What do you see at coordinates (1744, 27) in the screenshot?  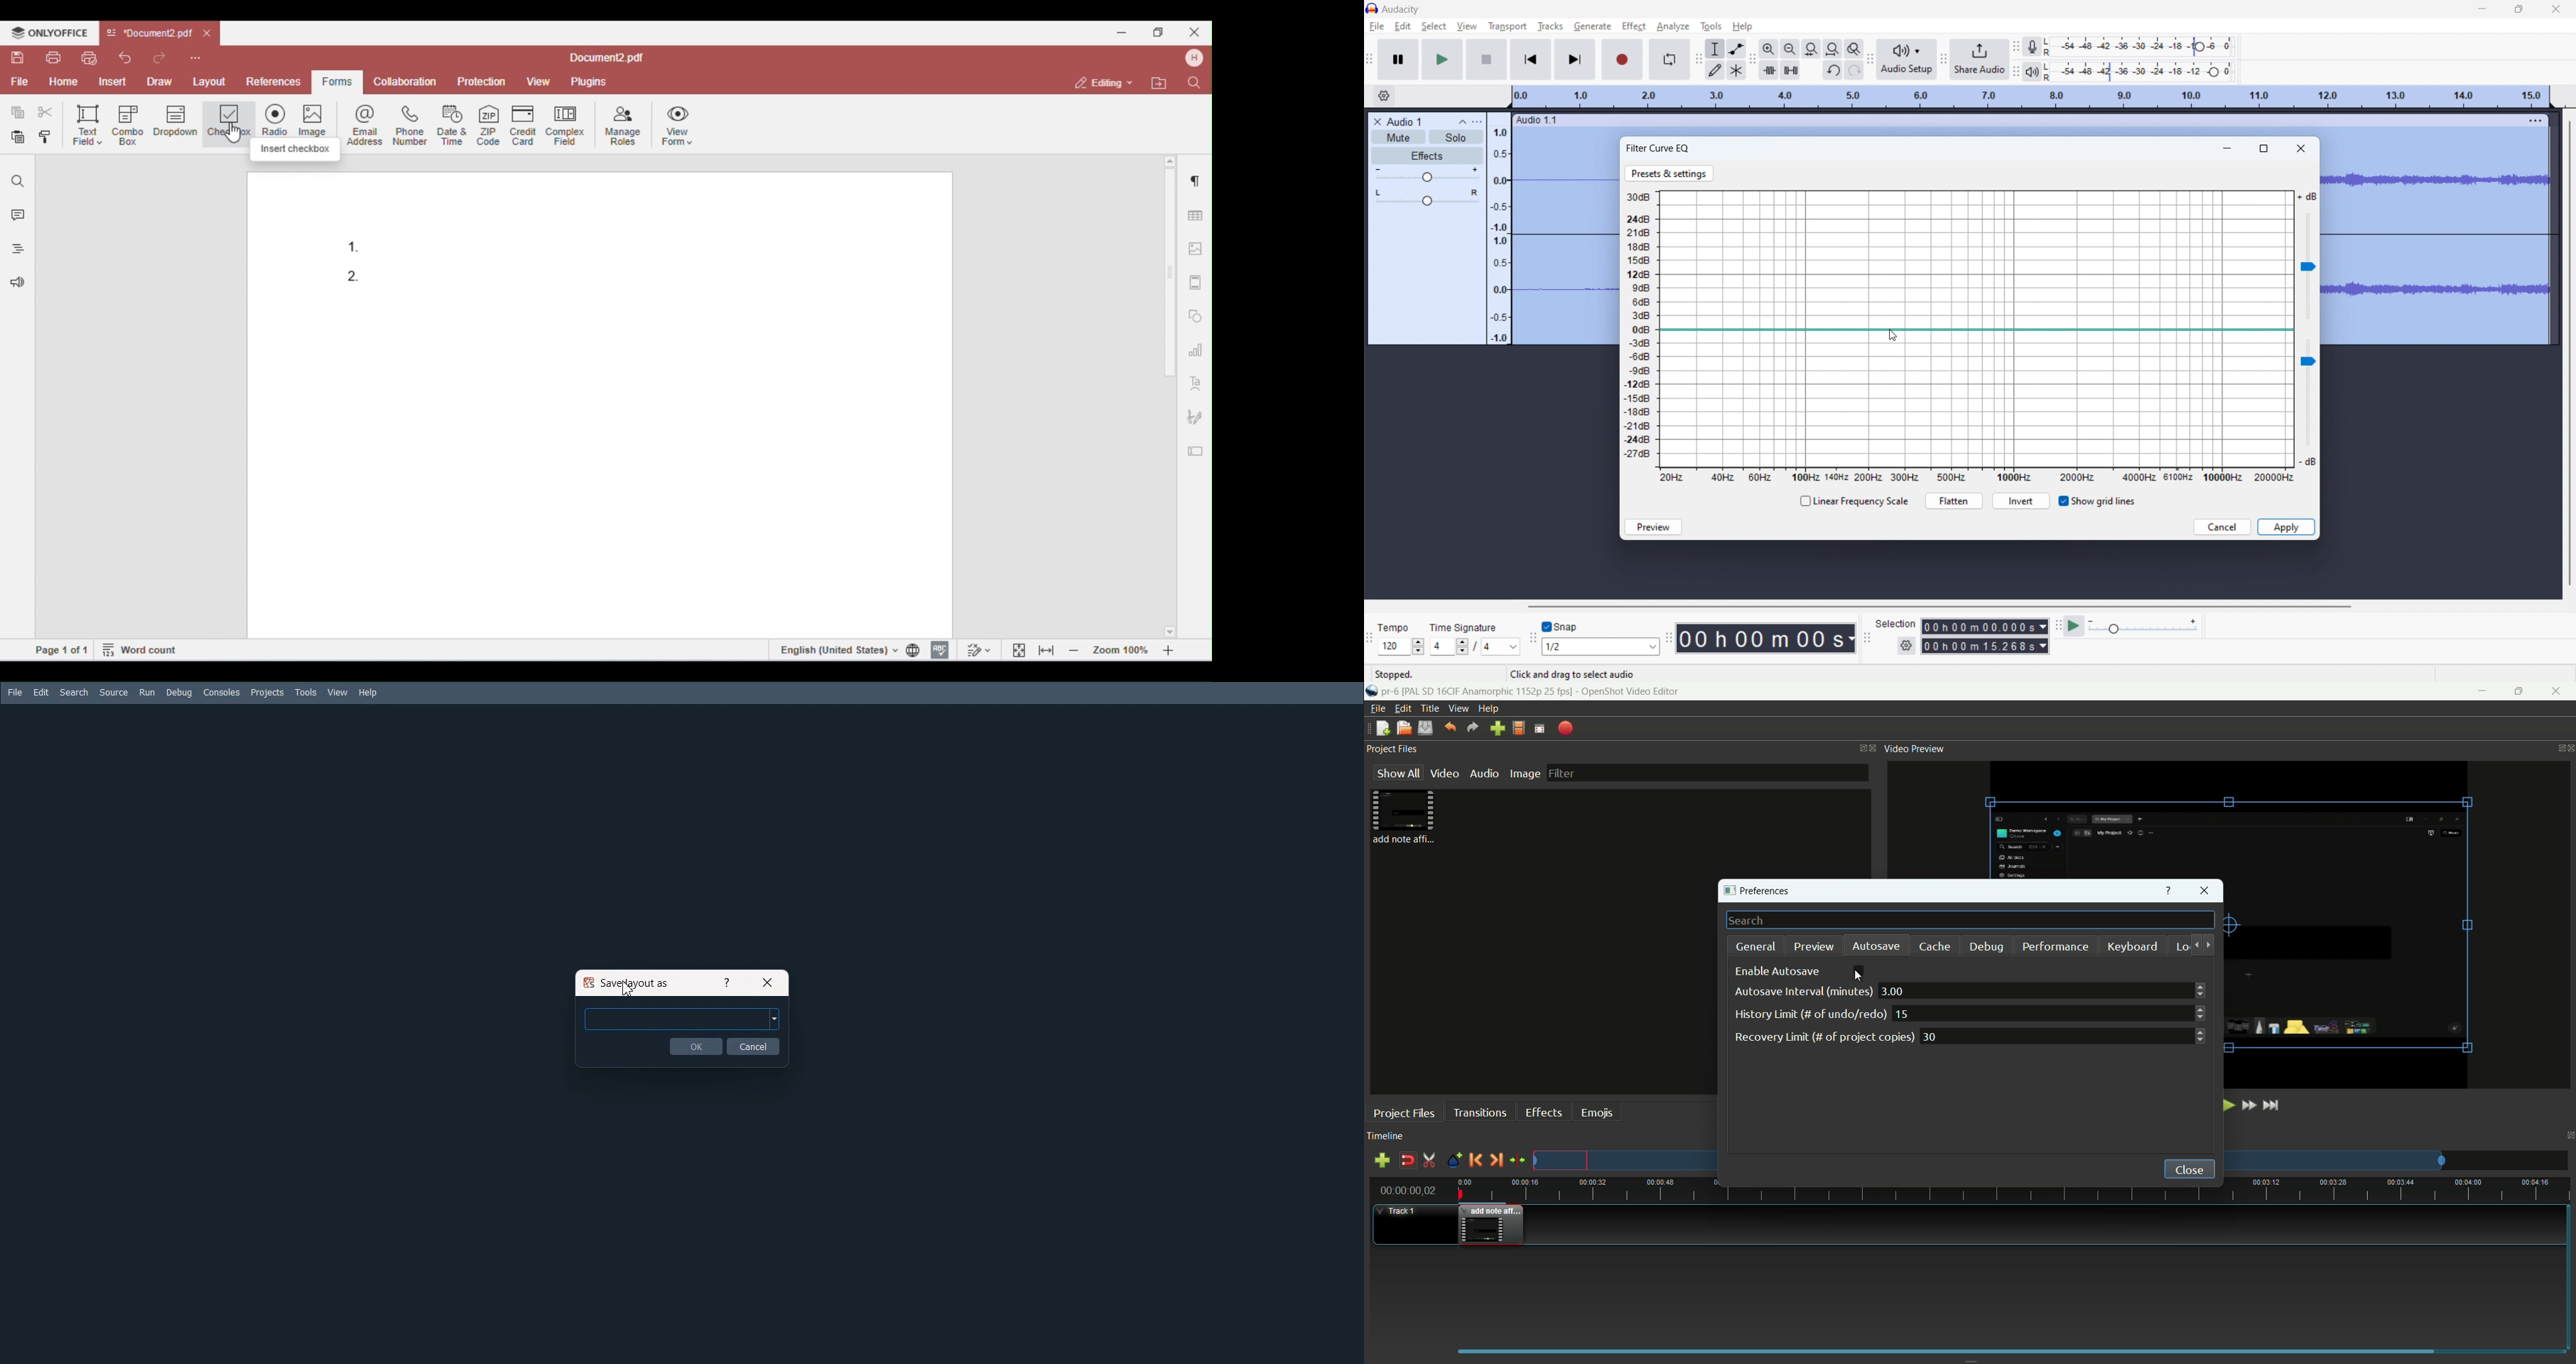 I see `help` at bounding box center [1744, 27].